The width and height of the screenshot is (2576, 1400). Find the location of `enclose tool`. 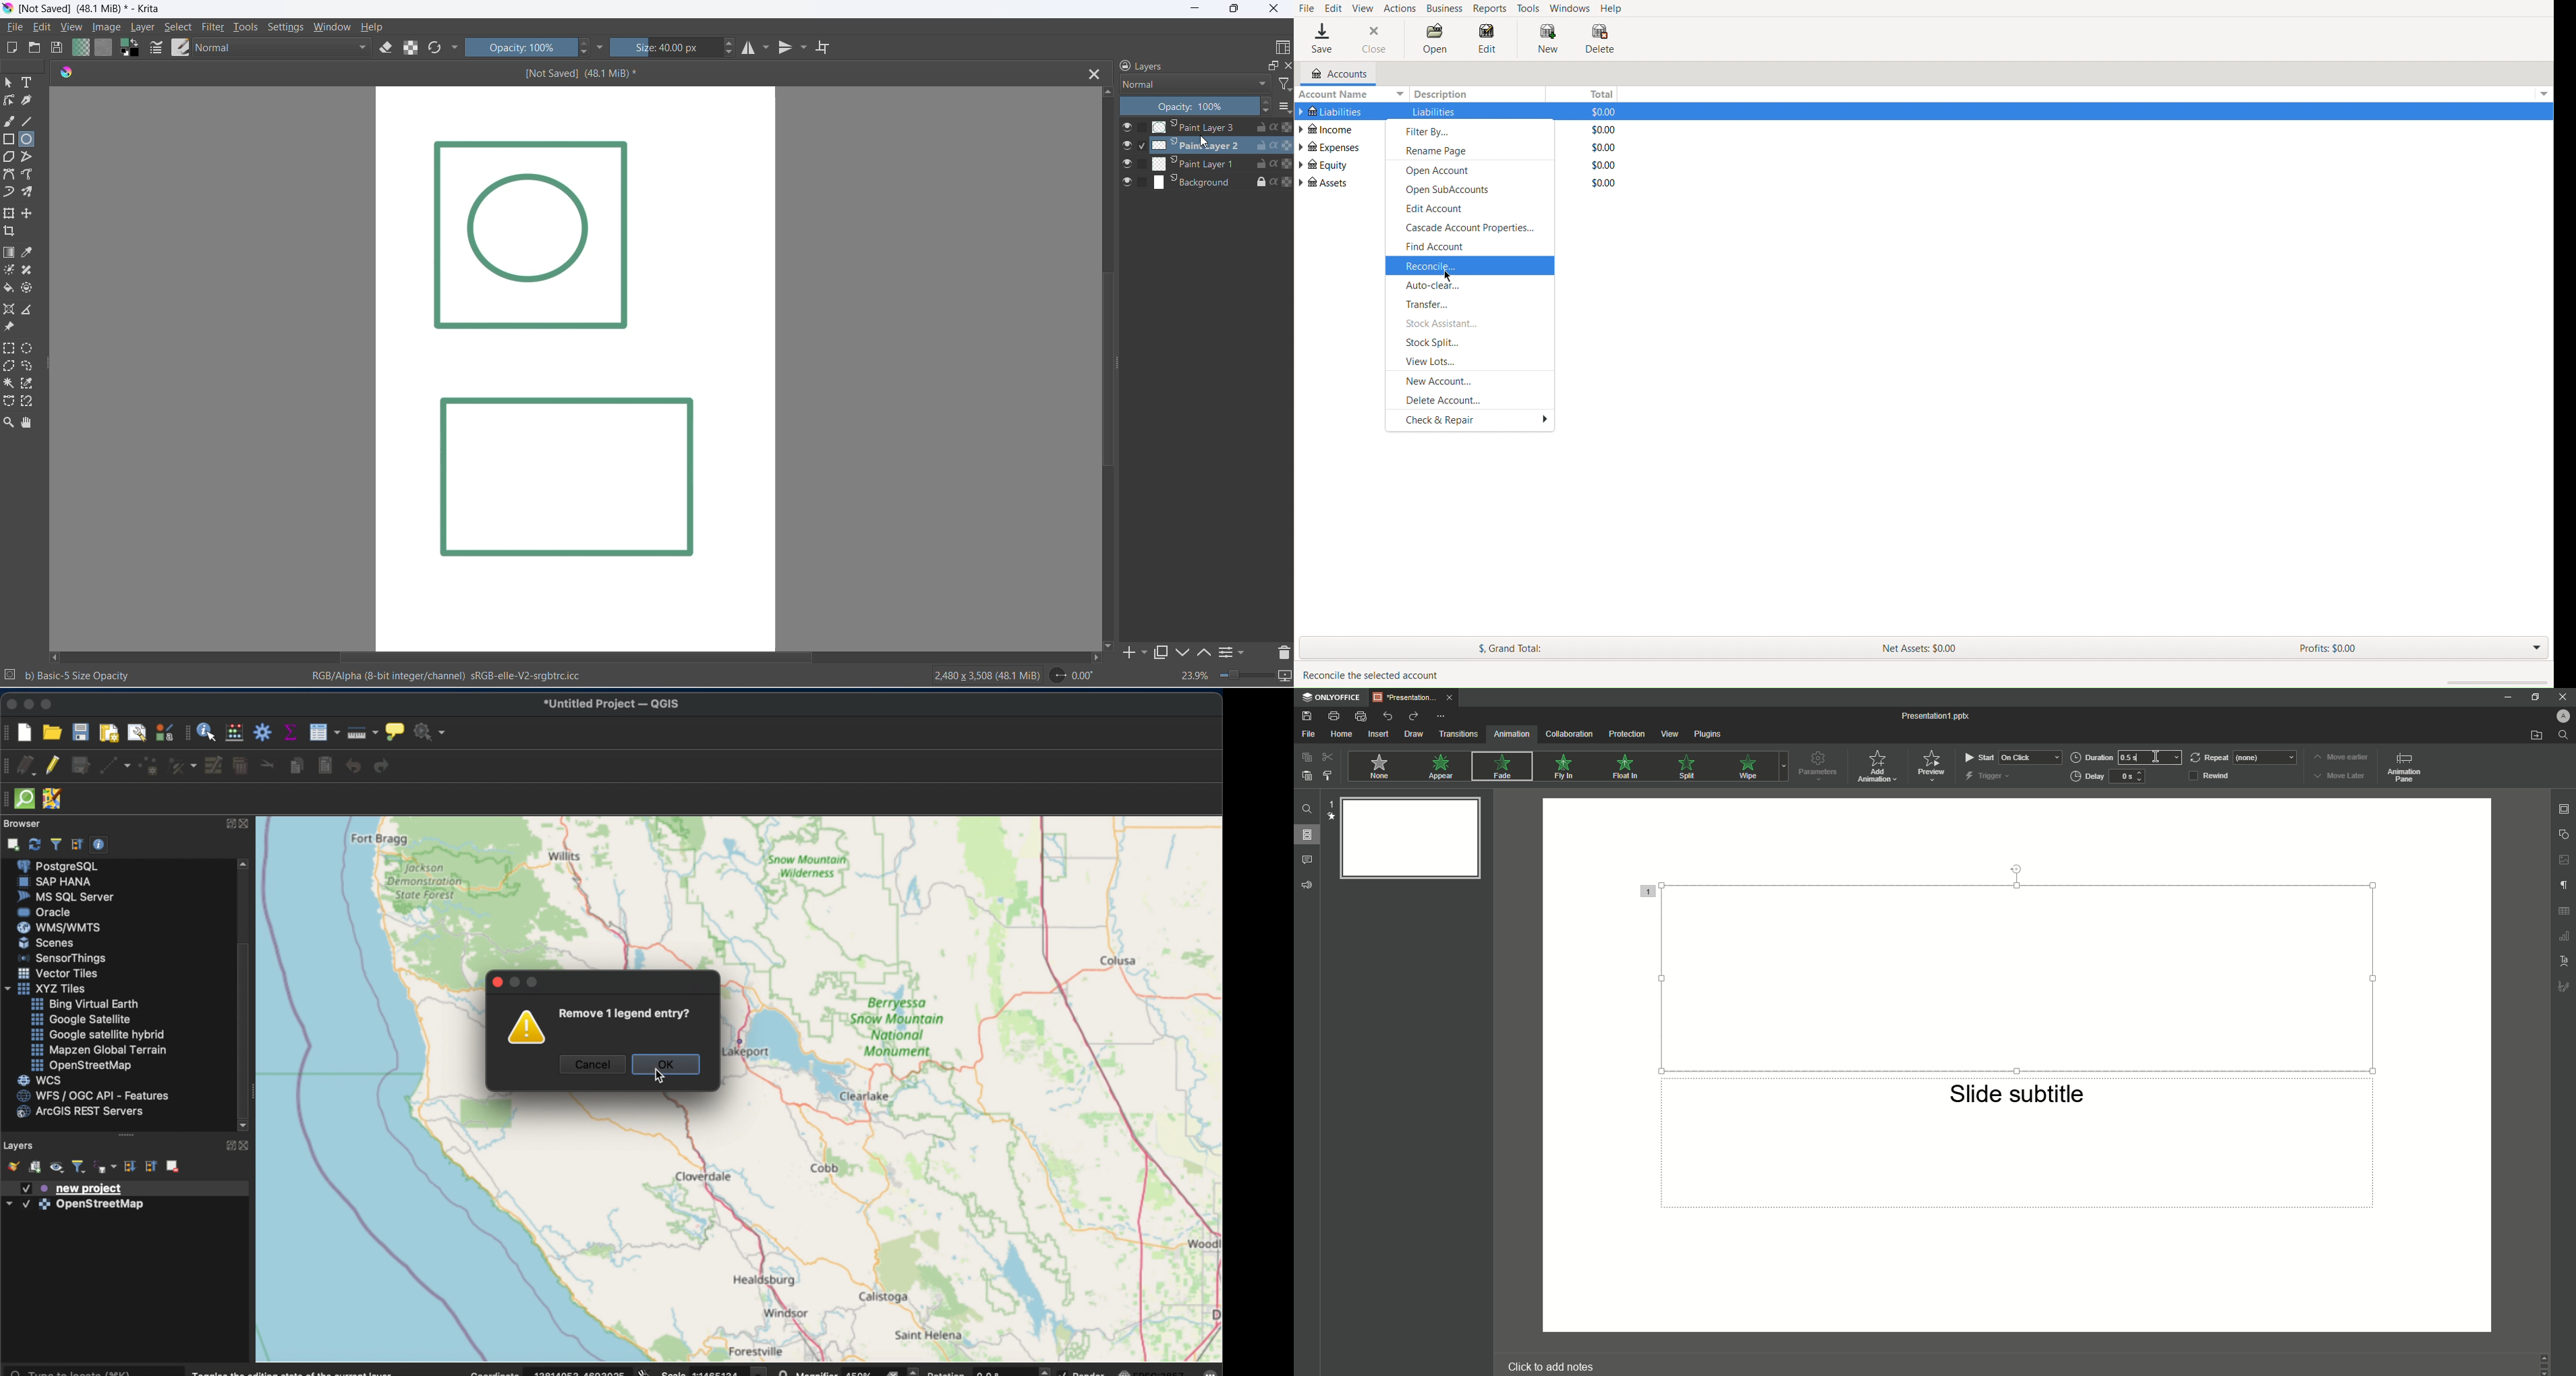

enclose tool is located at coordinates (30, 289).